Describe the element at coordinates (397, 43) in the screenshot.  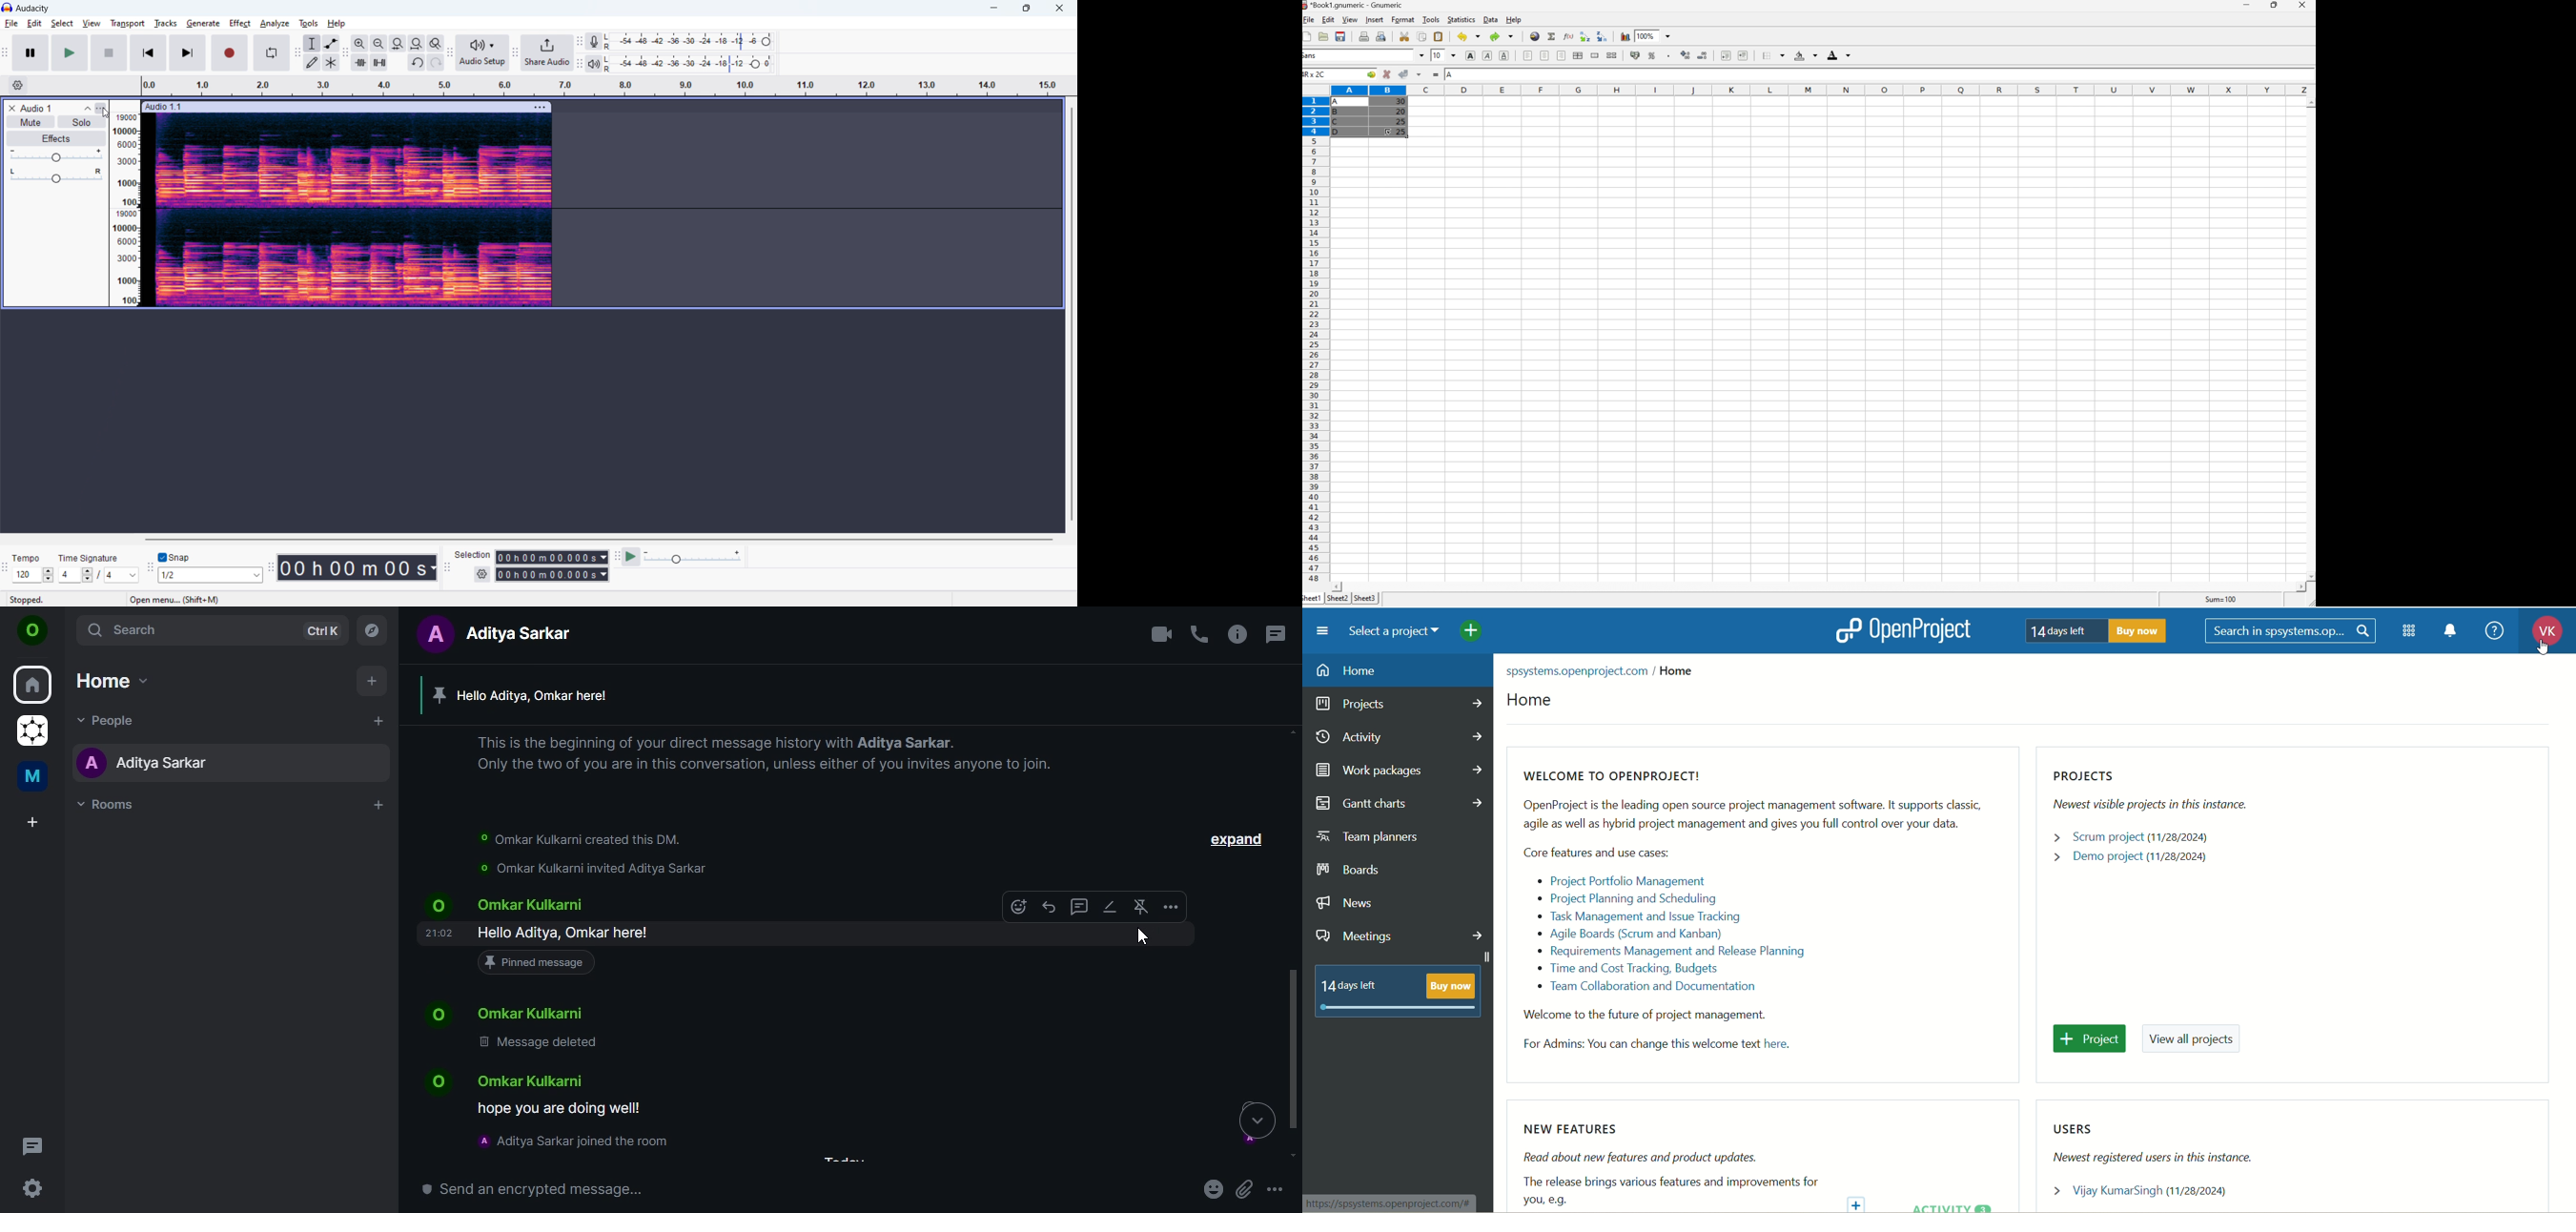
I see `fit selection to width` at that location.